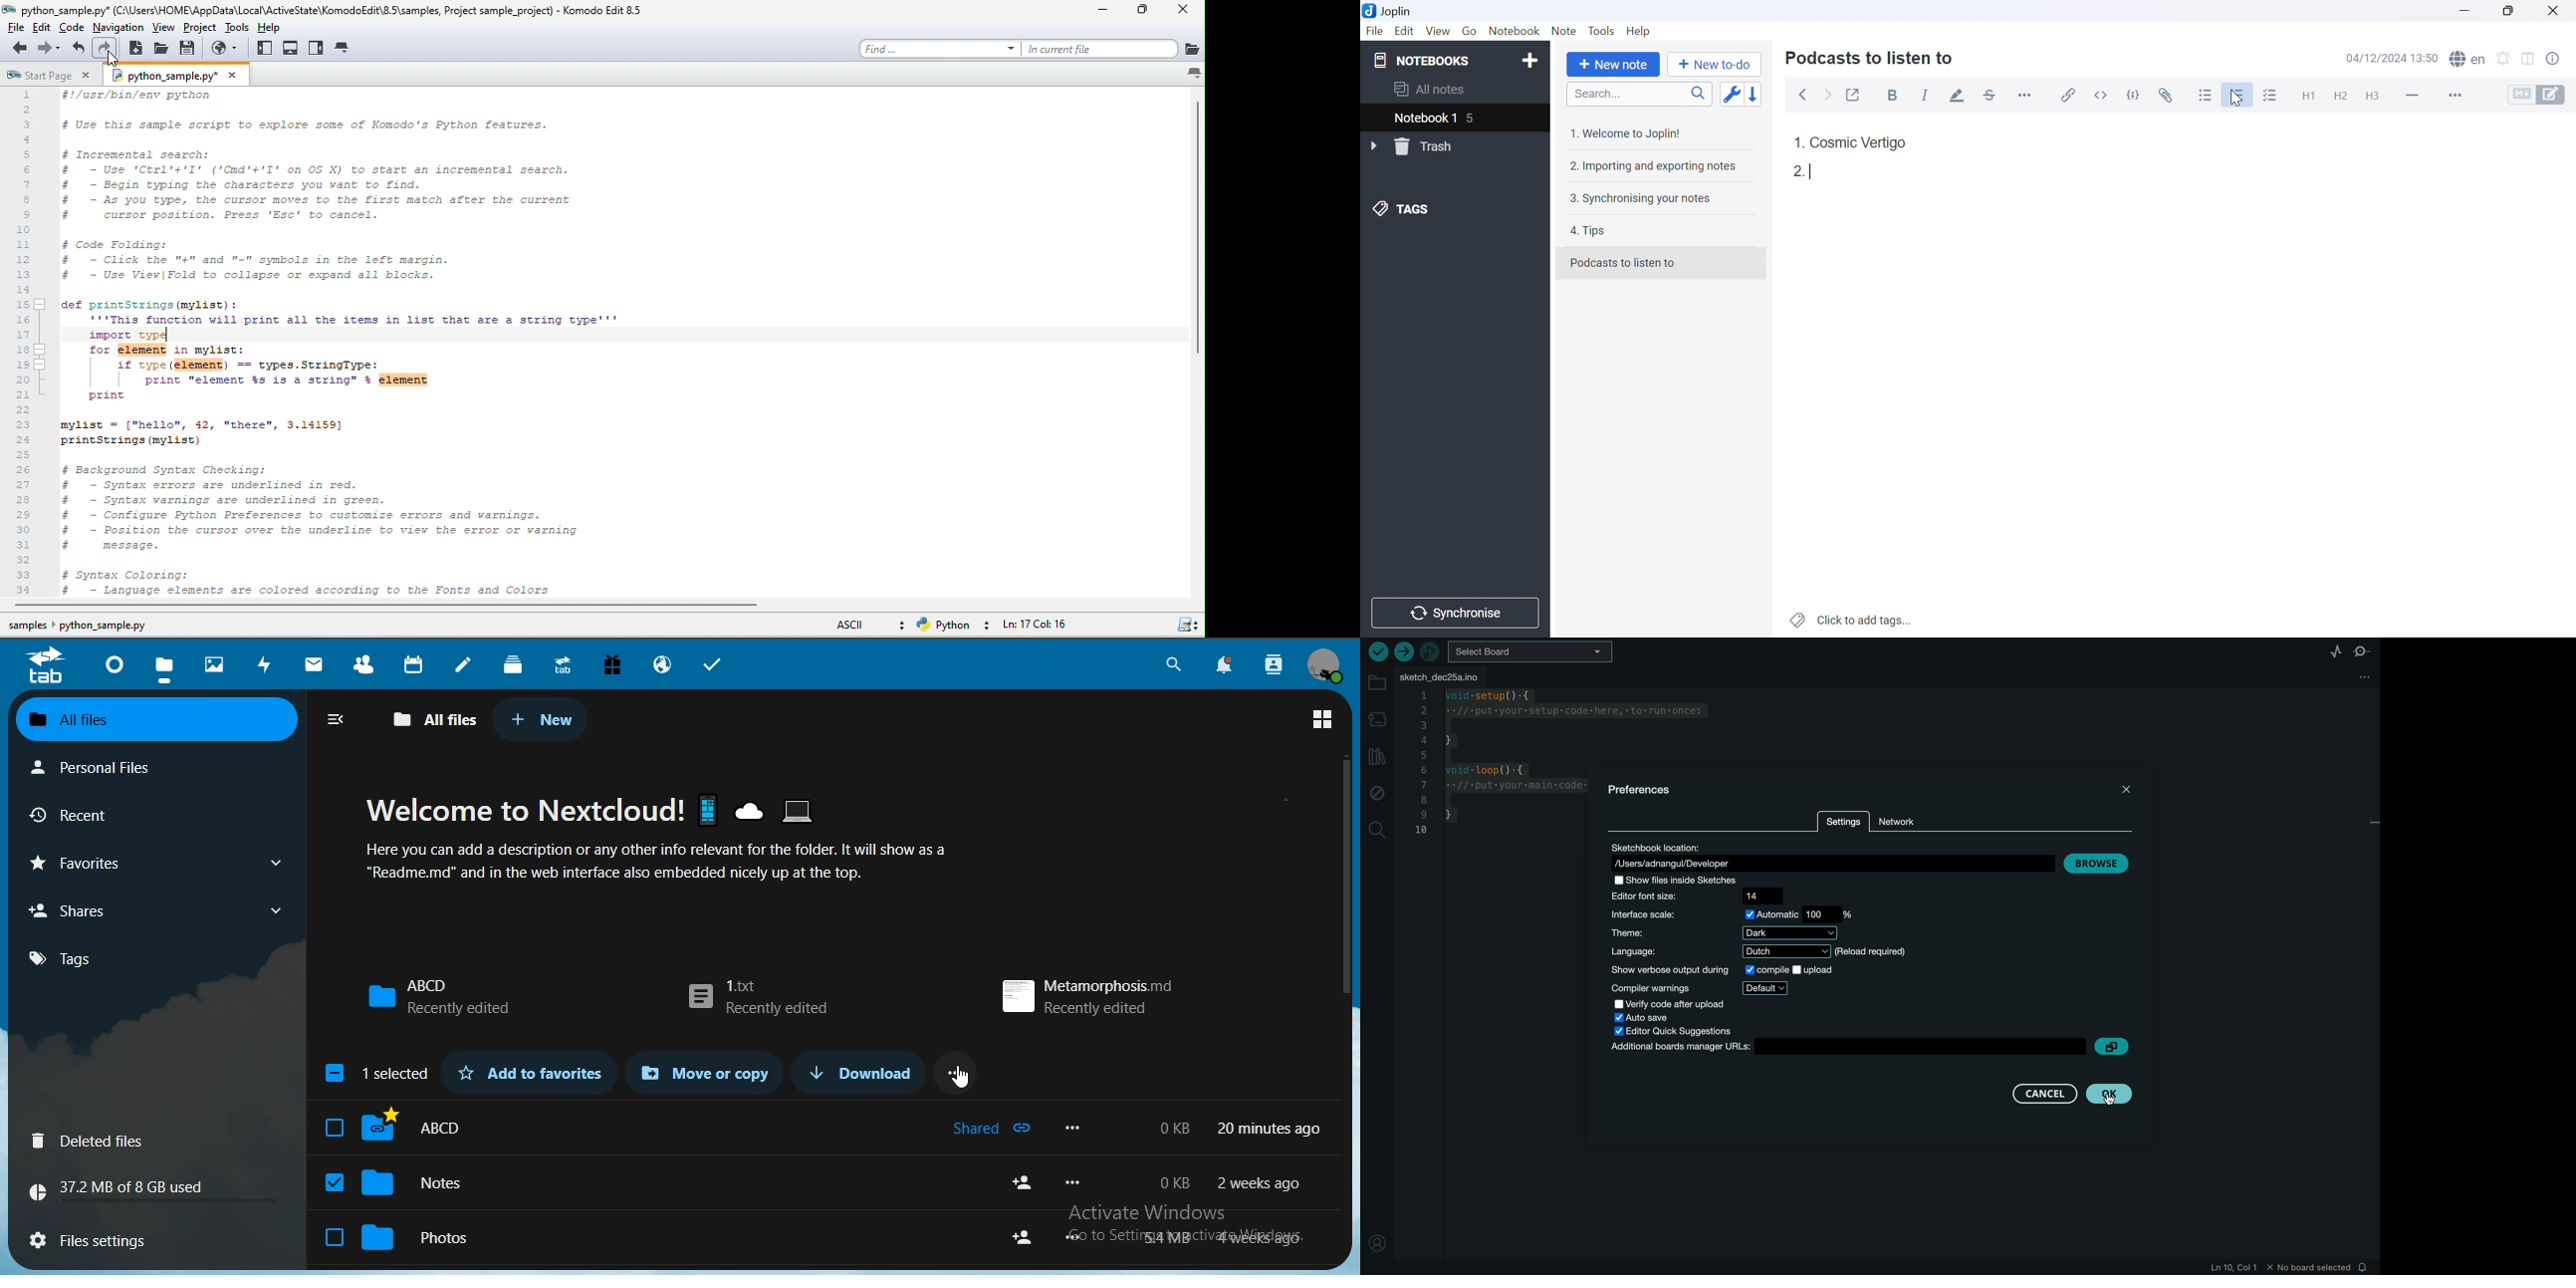  Describe the element at coordinates (1403, 211) in the screenshot. I see `TAGS` at that location.